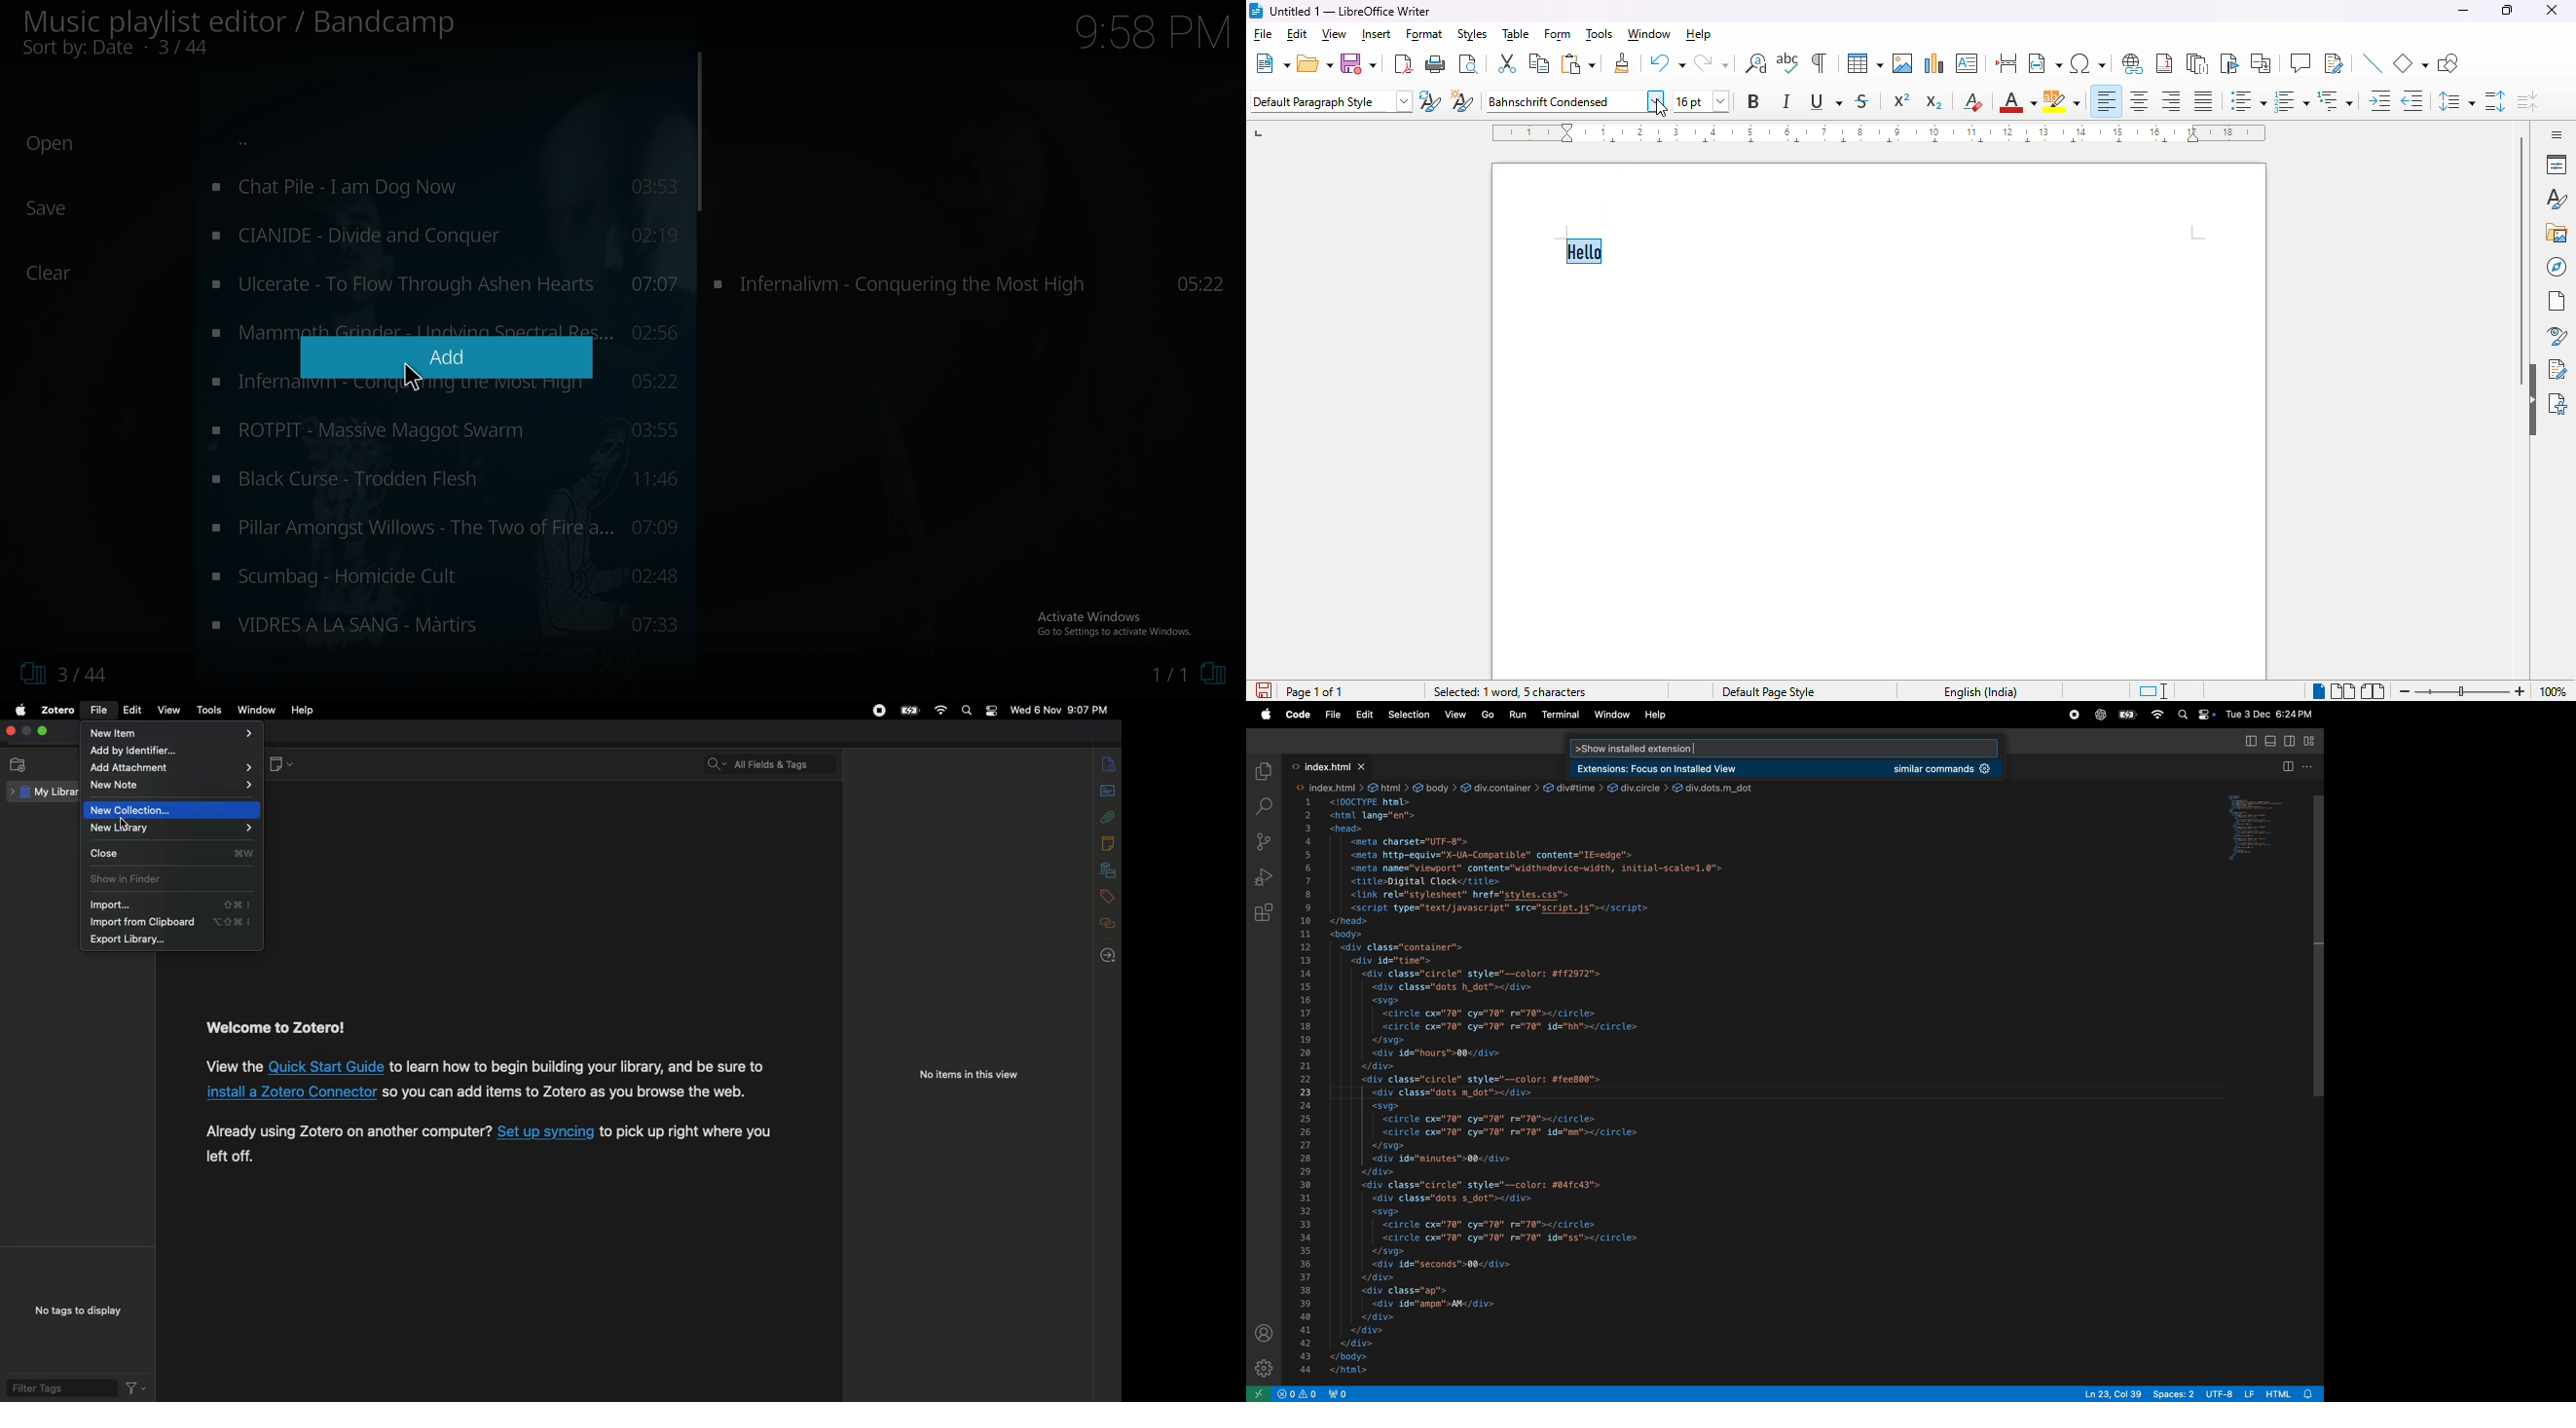 The width and height of the screenshot is (2576, 1428). Describe the element at coordinates (43, 732) in the screenshot. I see `Maximize` at that location.